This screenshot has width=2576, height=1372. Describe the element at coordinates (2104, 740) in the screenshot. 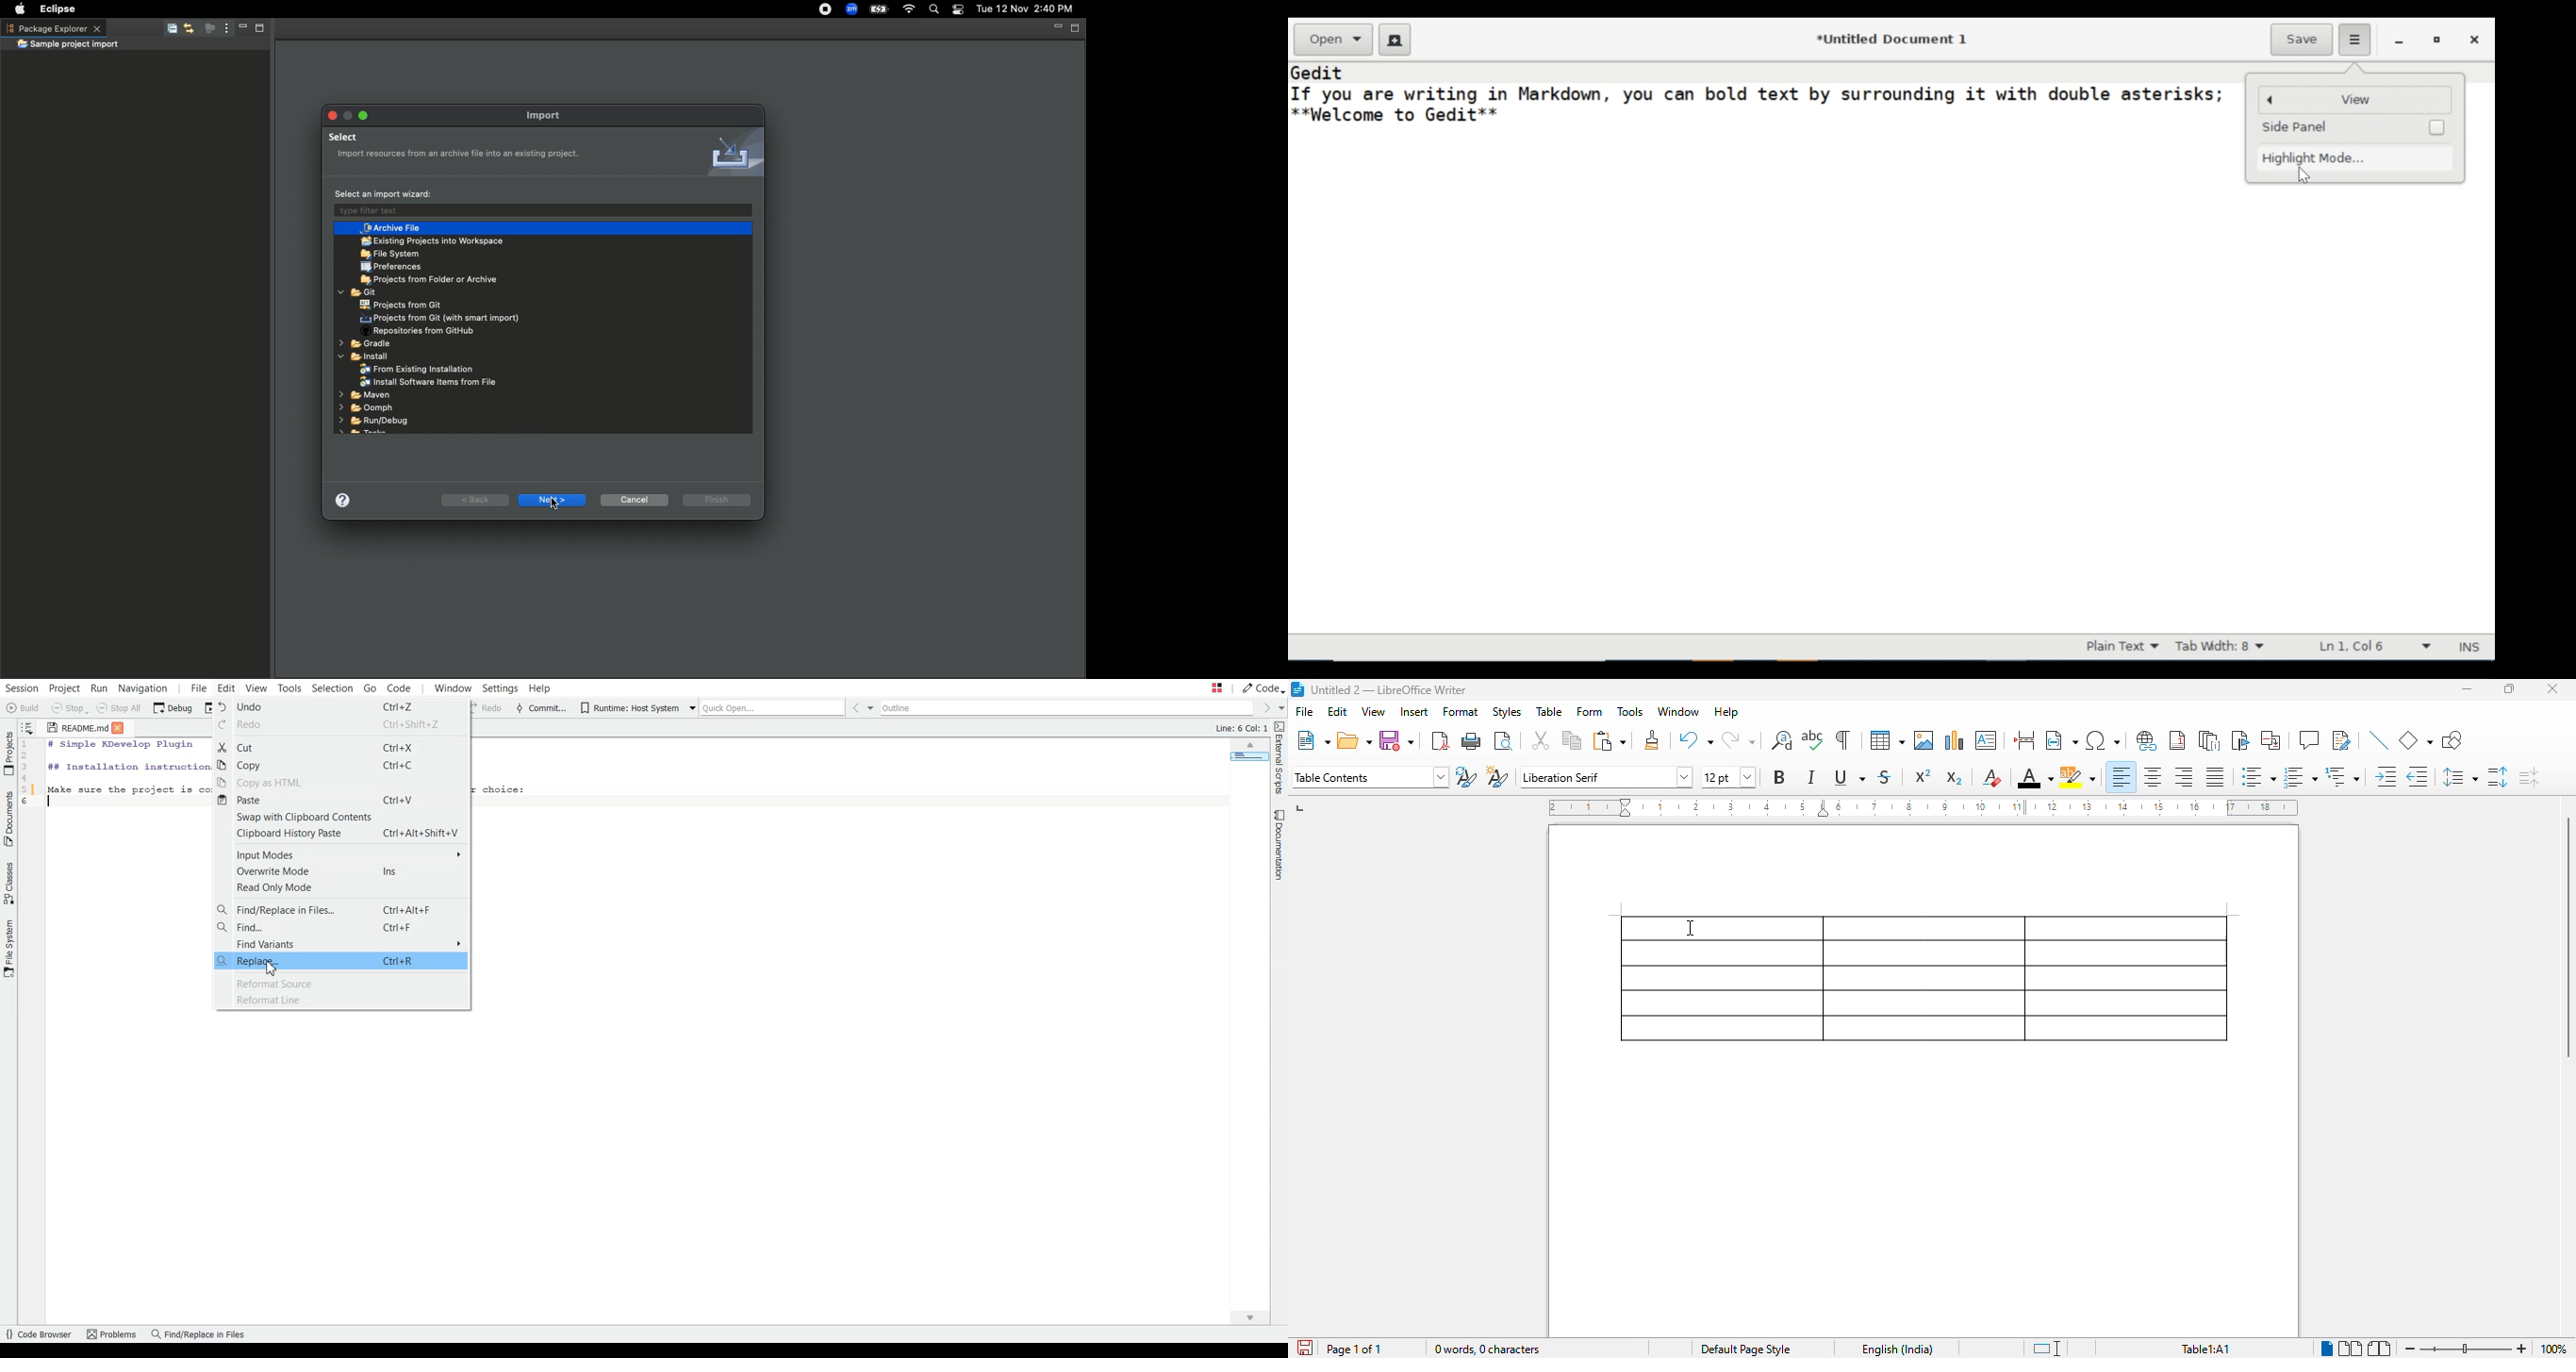

I see `insert special characters` at that location.